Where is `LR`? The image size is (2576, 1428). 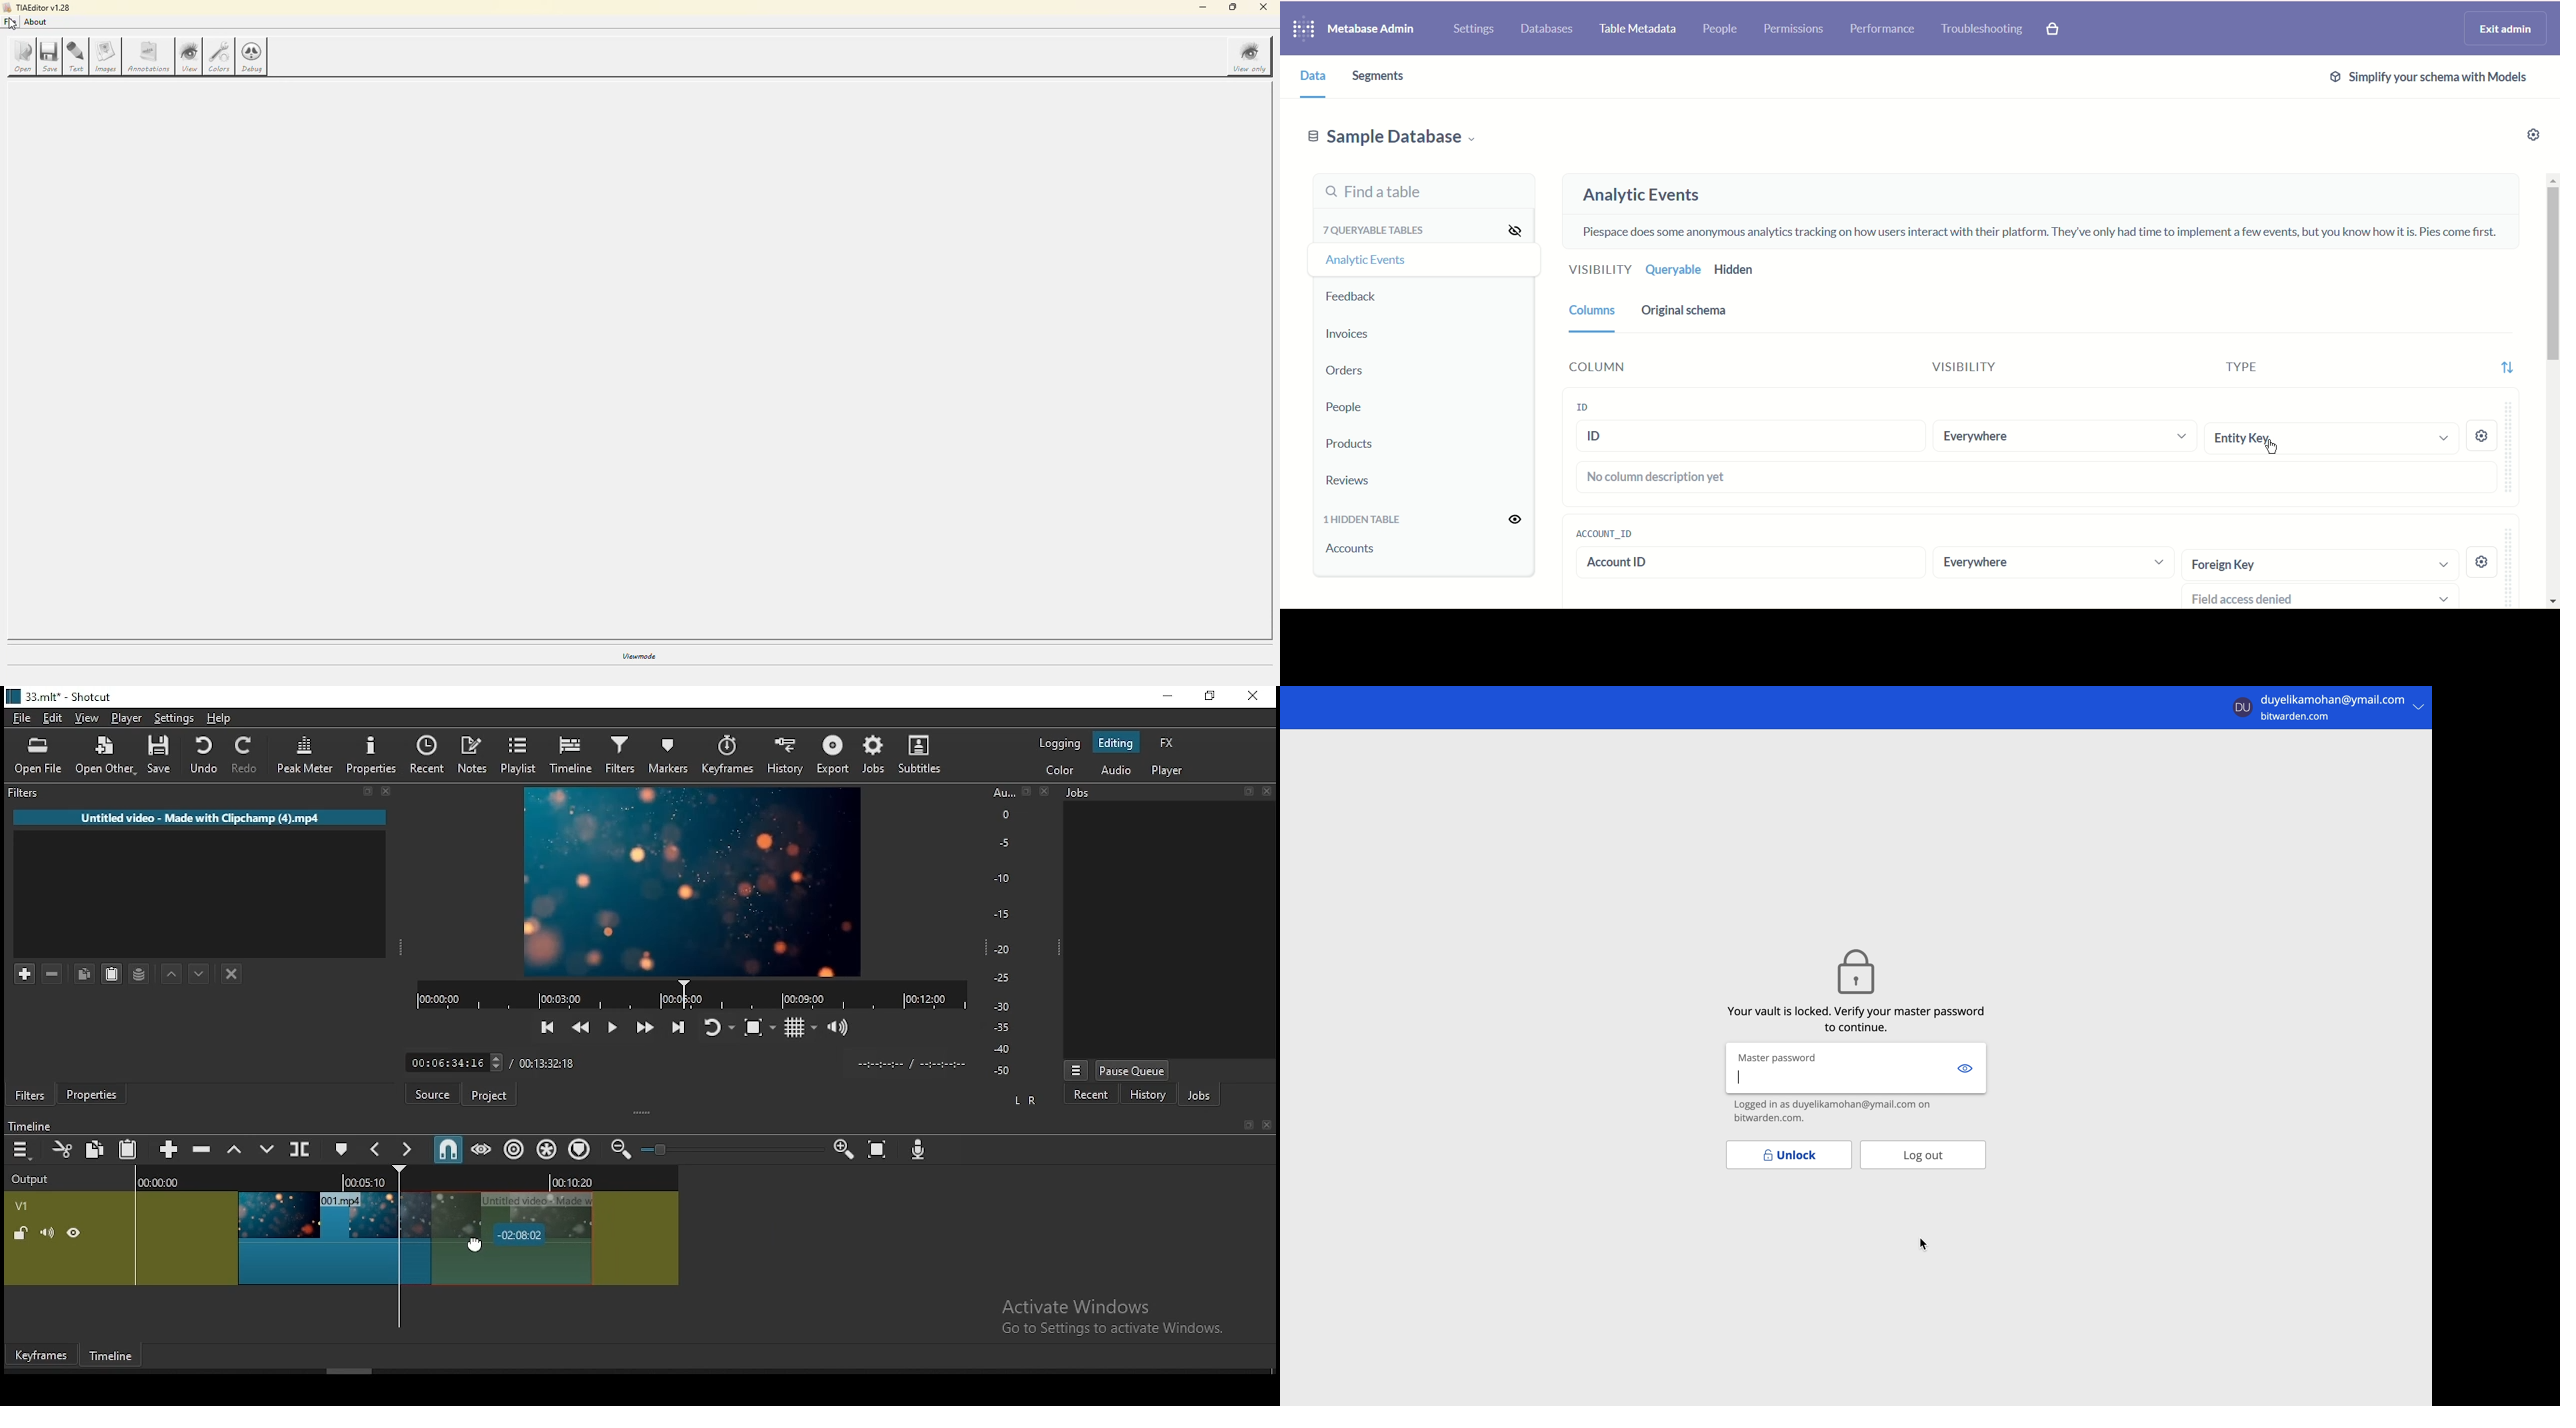 LR is located at coordinates (1024, 1102).